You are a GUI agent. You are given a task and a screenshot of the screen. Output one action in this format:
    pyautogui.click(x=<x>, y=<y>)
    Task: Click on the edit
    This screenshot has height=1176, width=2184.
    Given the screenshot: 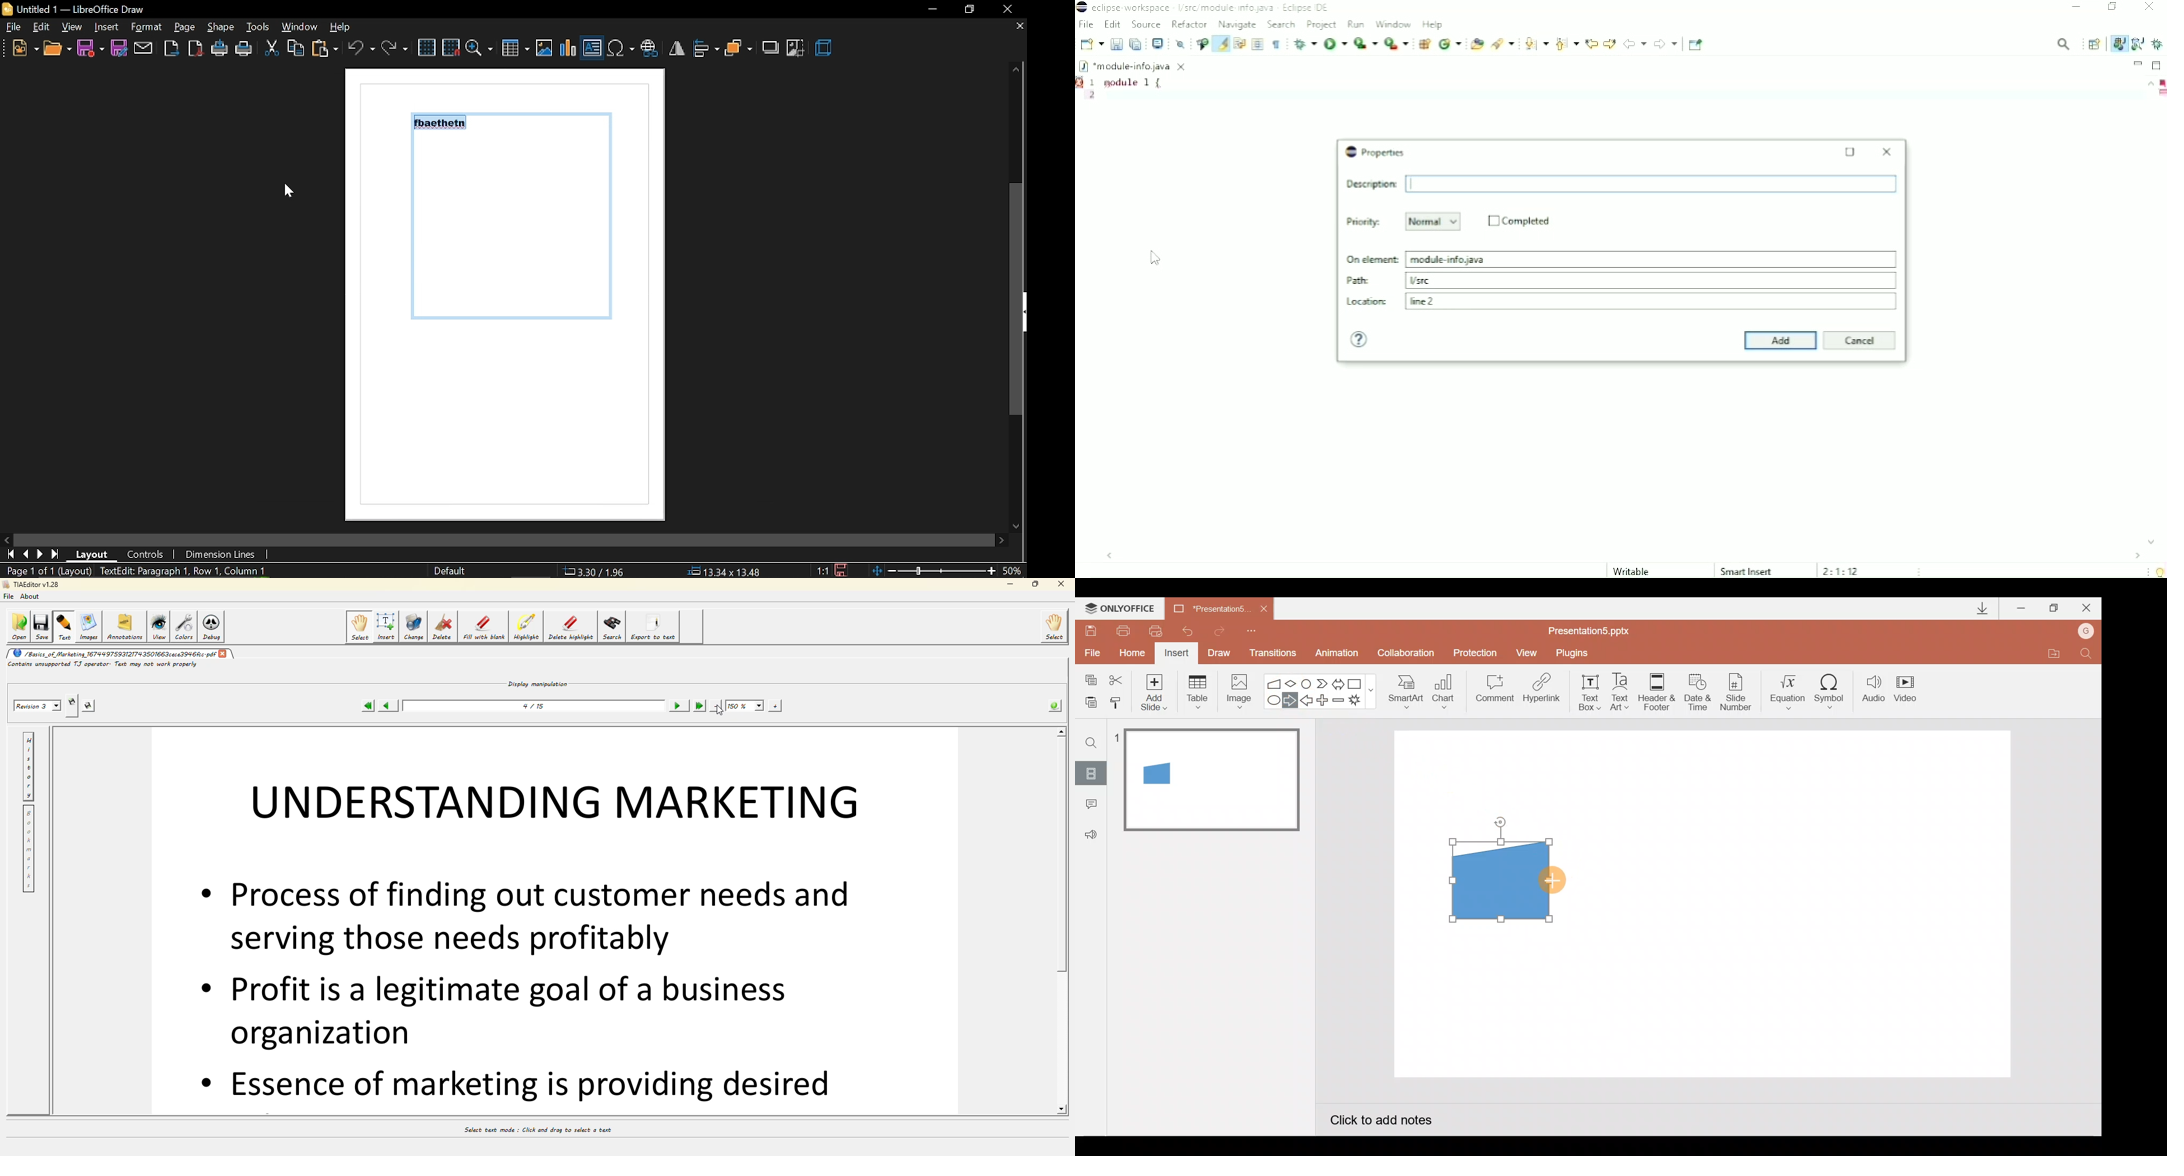 What is the action you would take?
    pyautogui.click(x=42, y=27)
    